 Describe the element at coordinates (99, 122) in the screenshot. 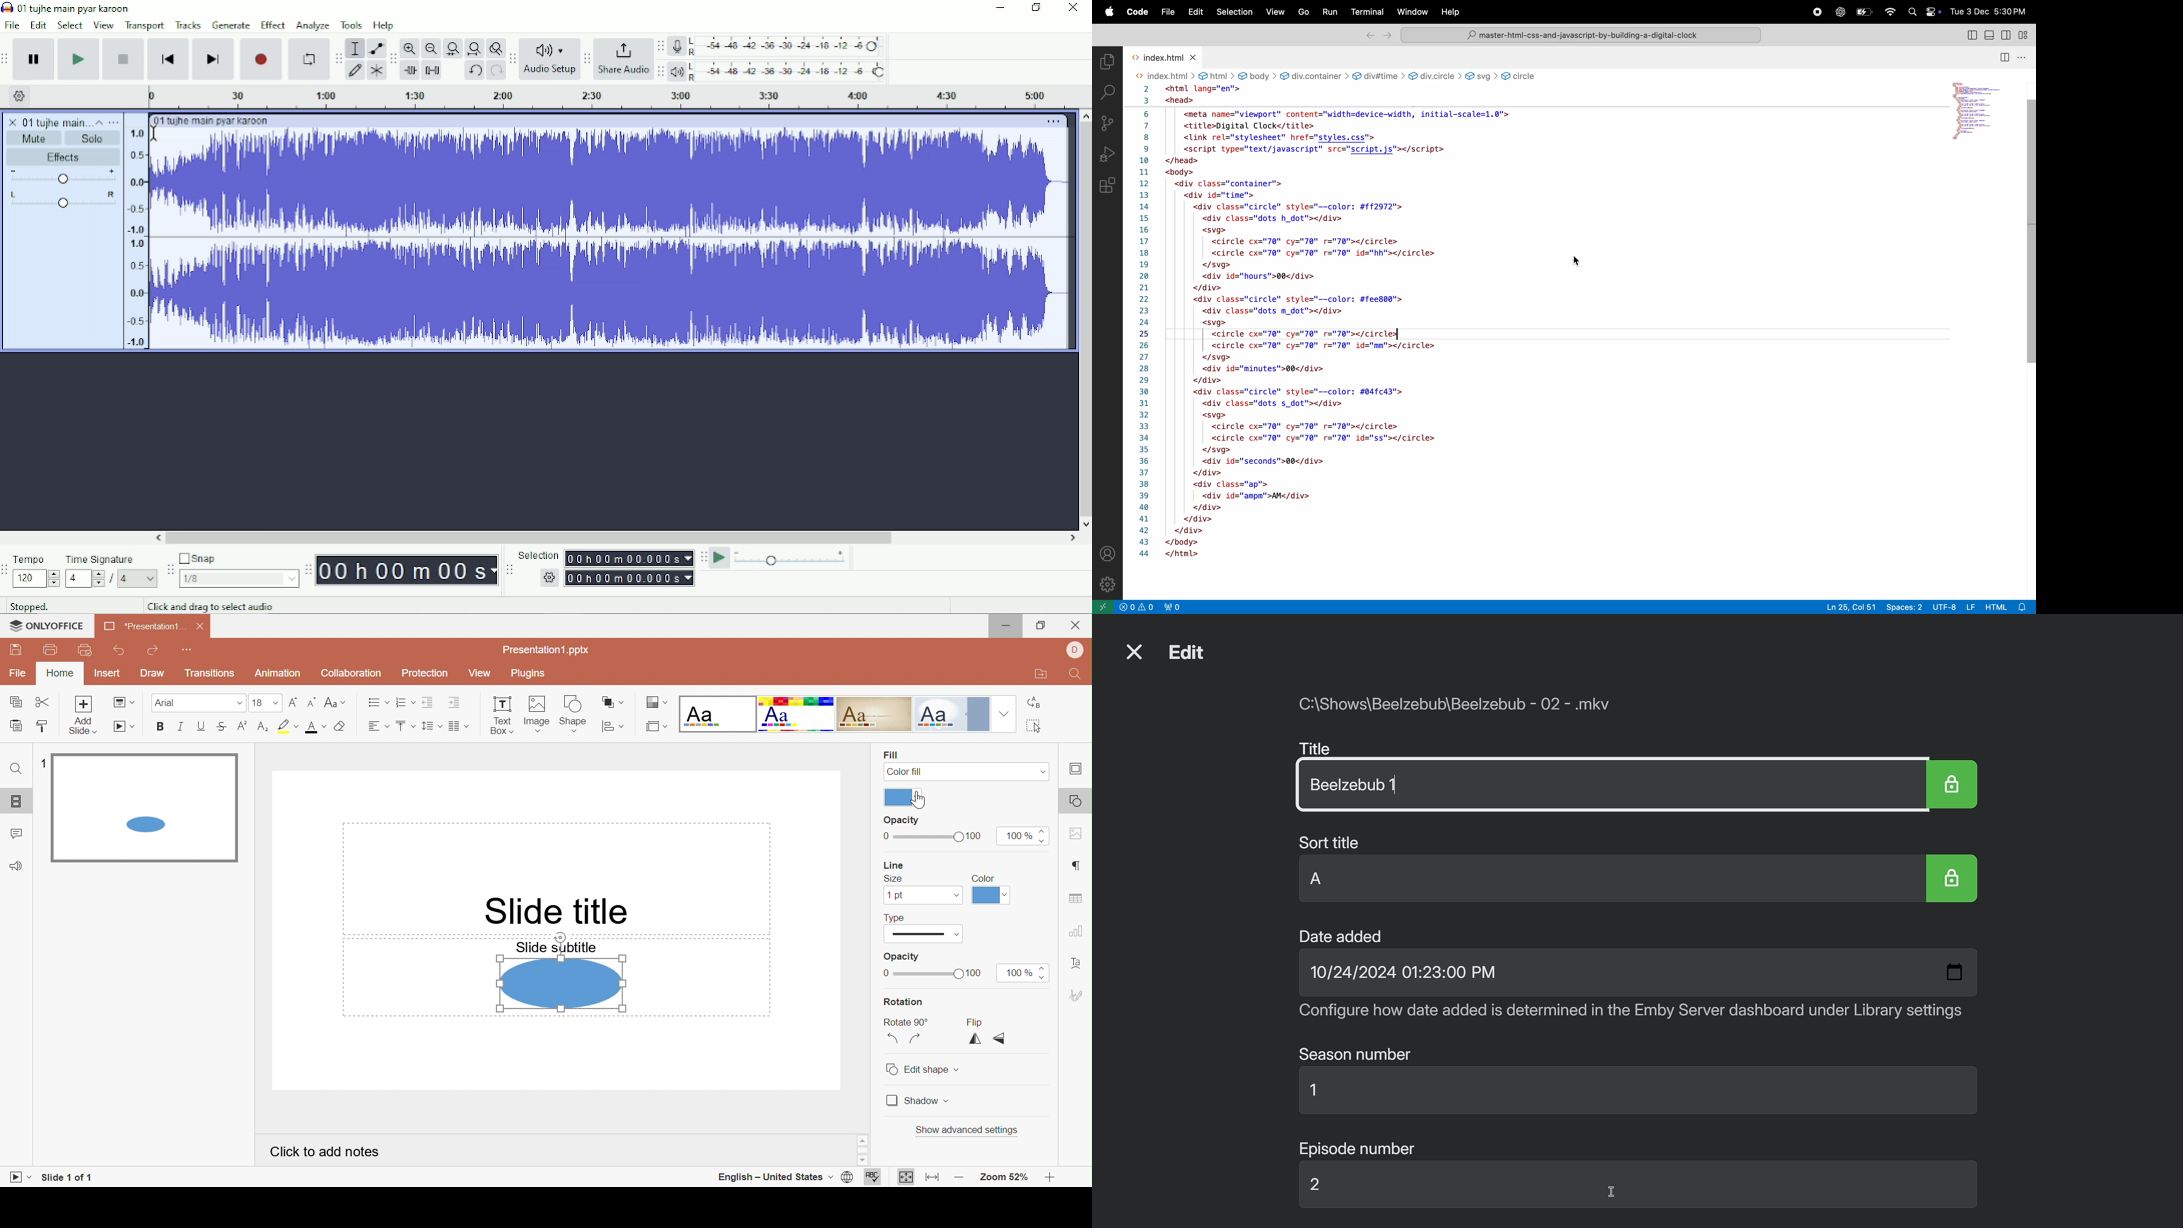

I see `Collapse` at that location.